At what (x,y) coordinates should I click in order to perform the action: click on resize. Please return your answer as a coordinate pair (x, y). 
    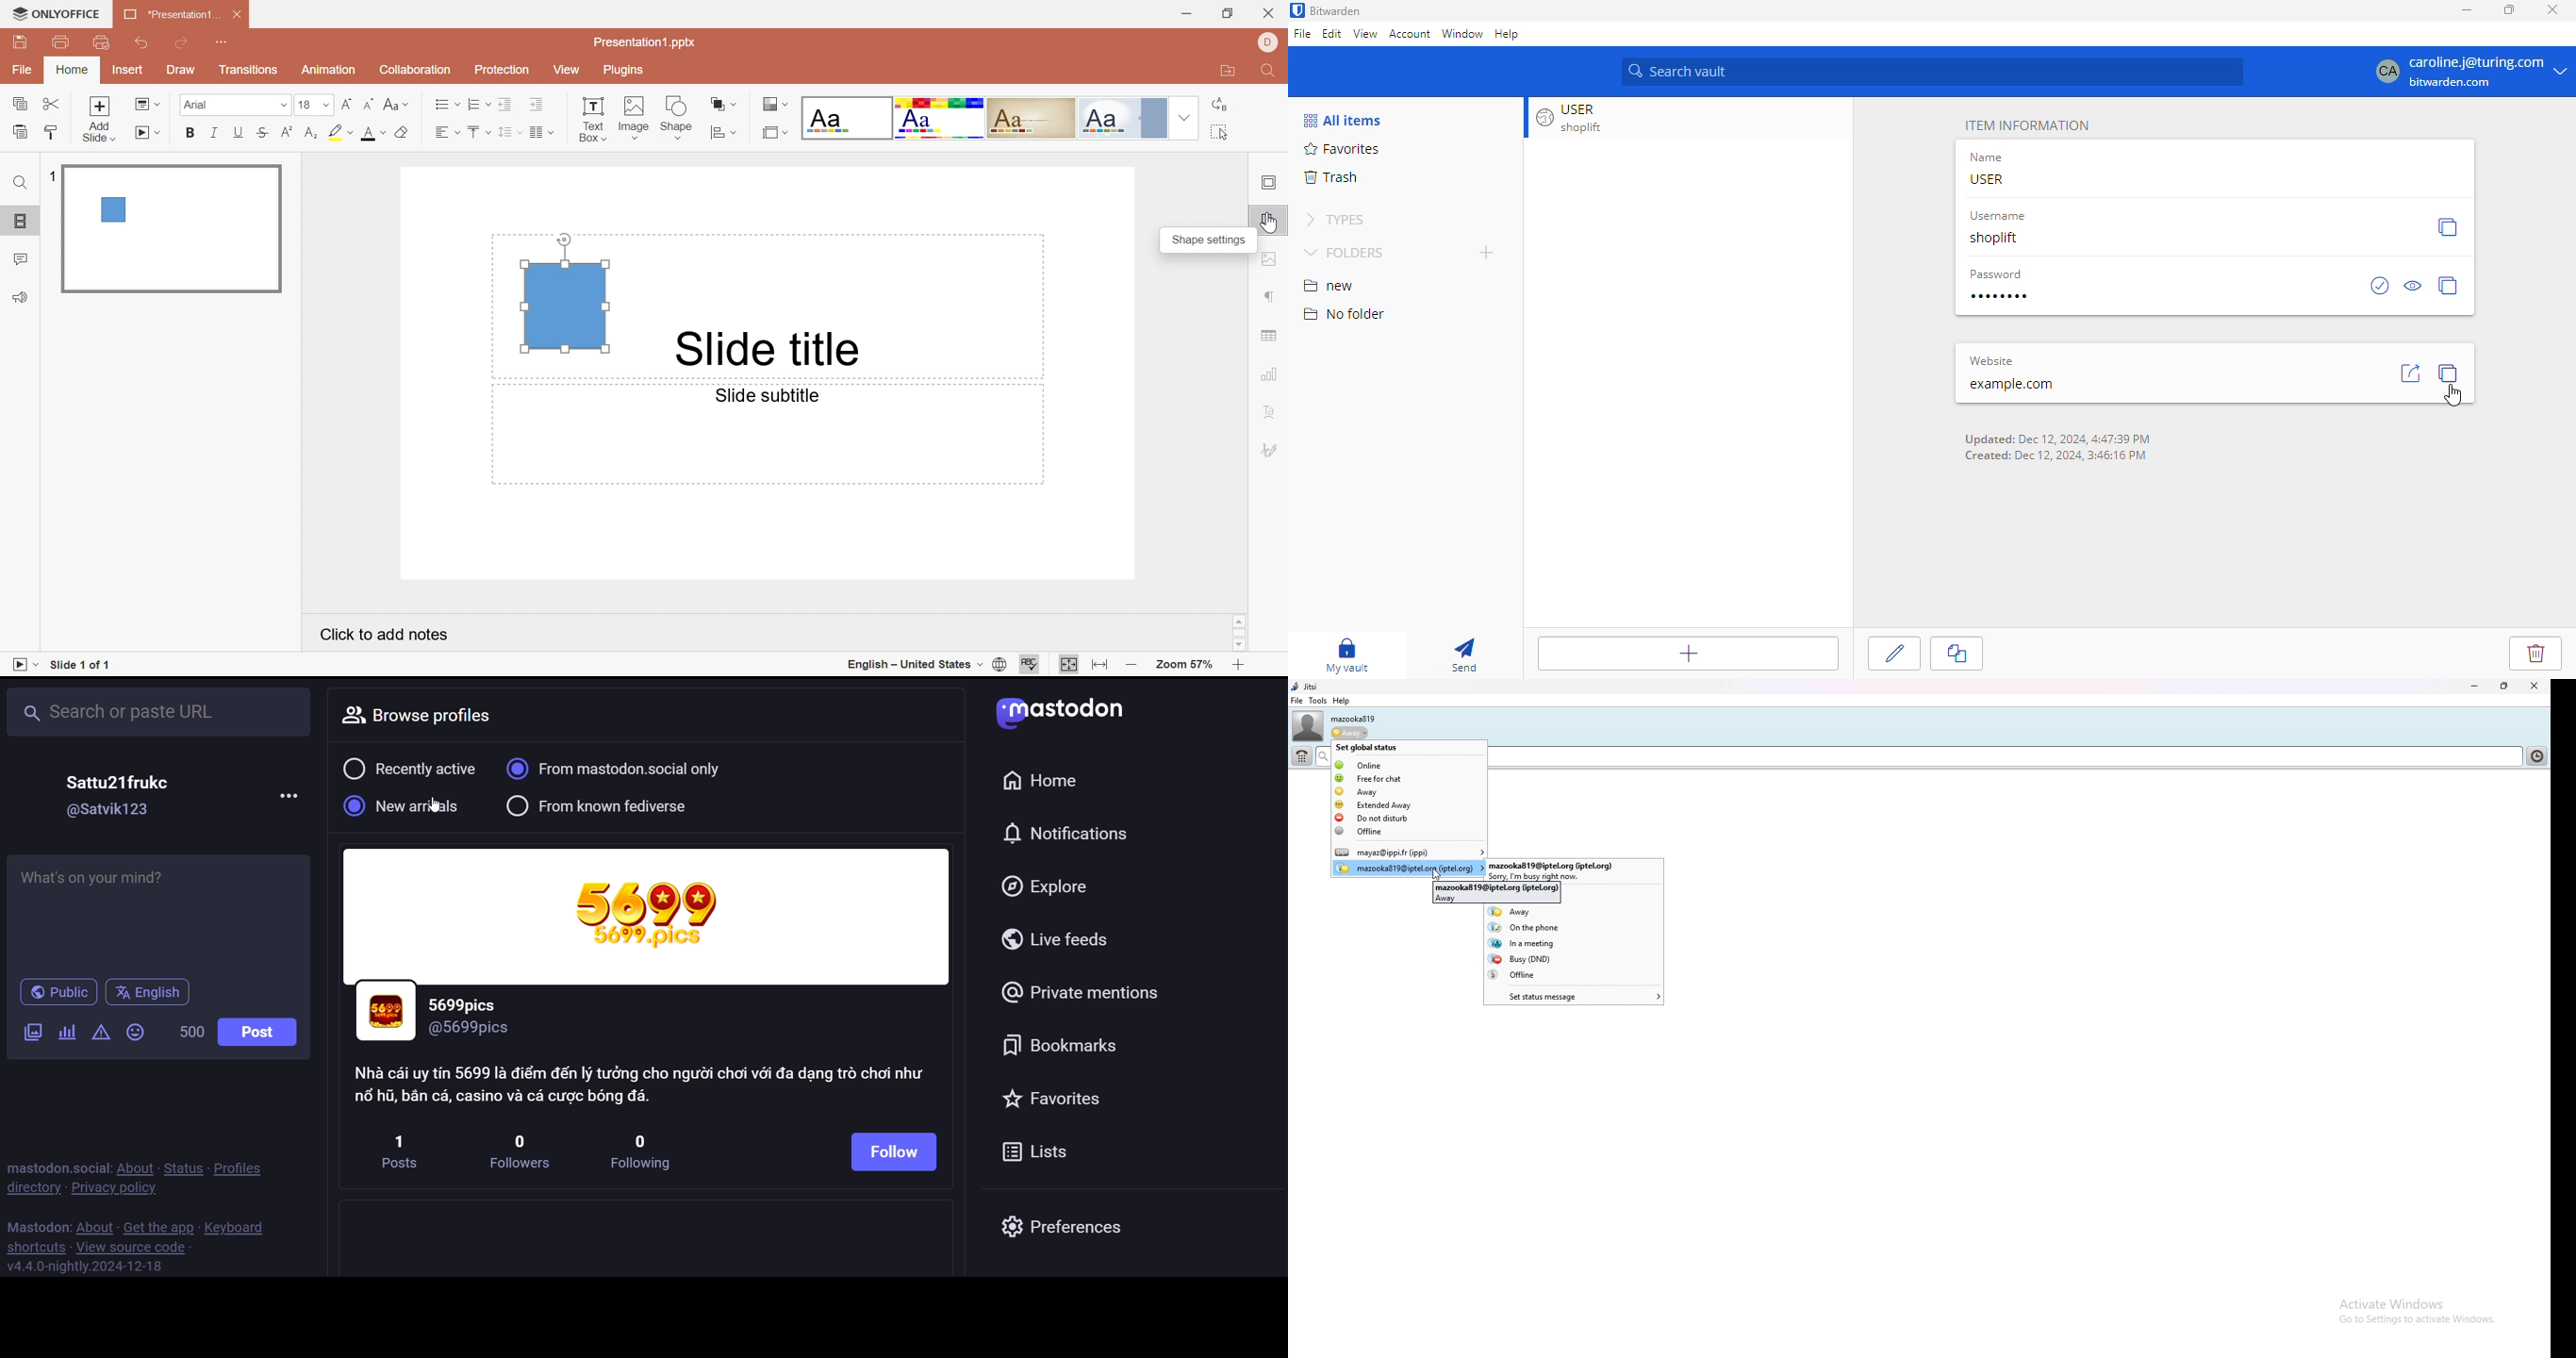
    Looking at the image, I should click on (2506, 686).